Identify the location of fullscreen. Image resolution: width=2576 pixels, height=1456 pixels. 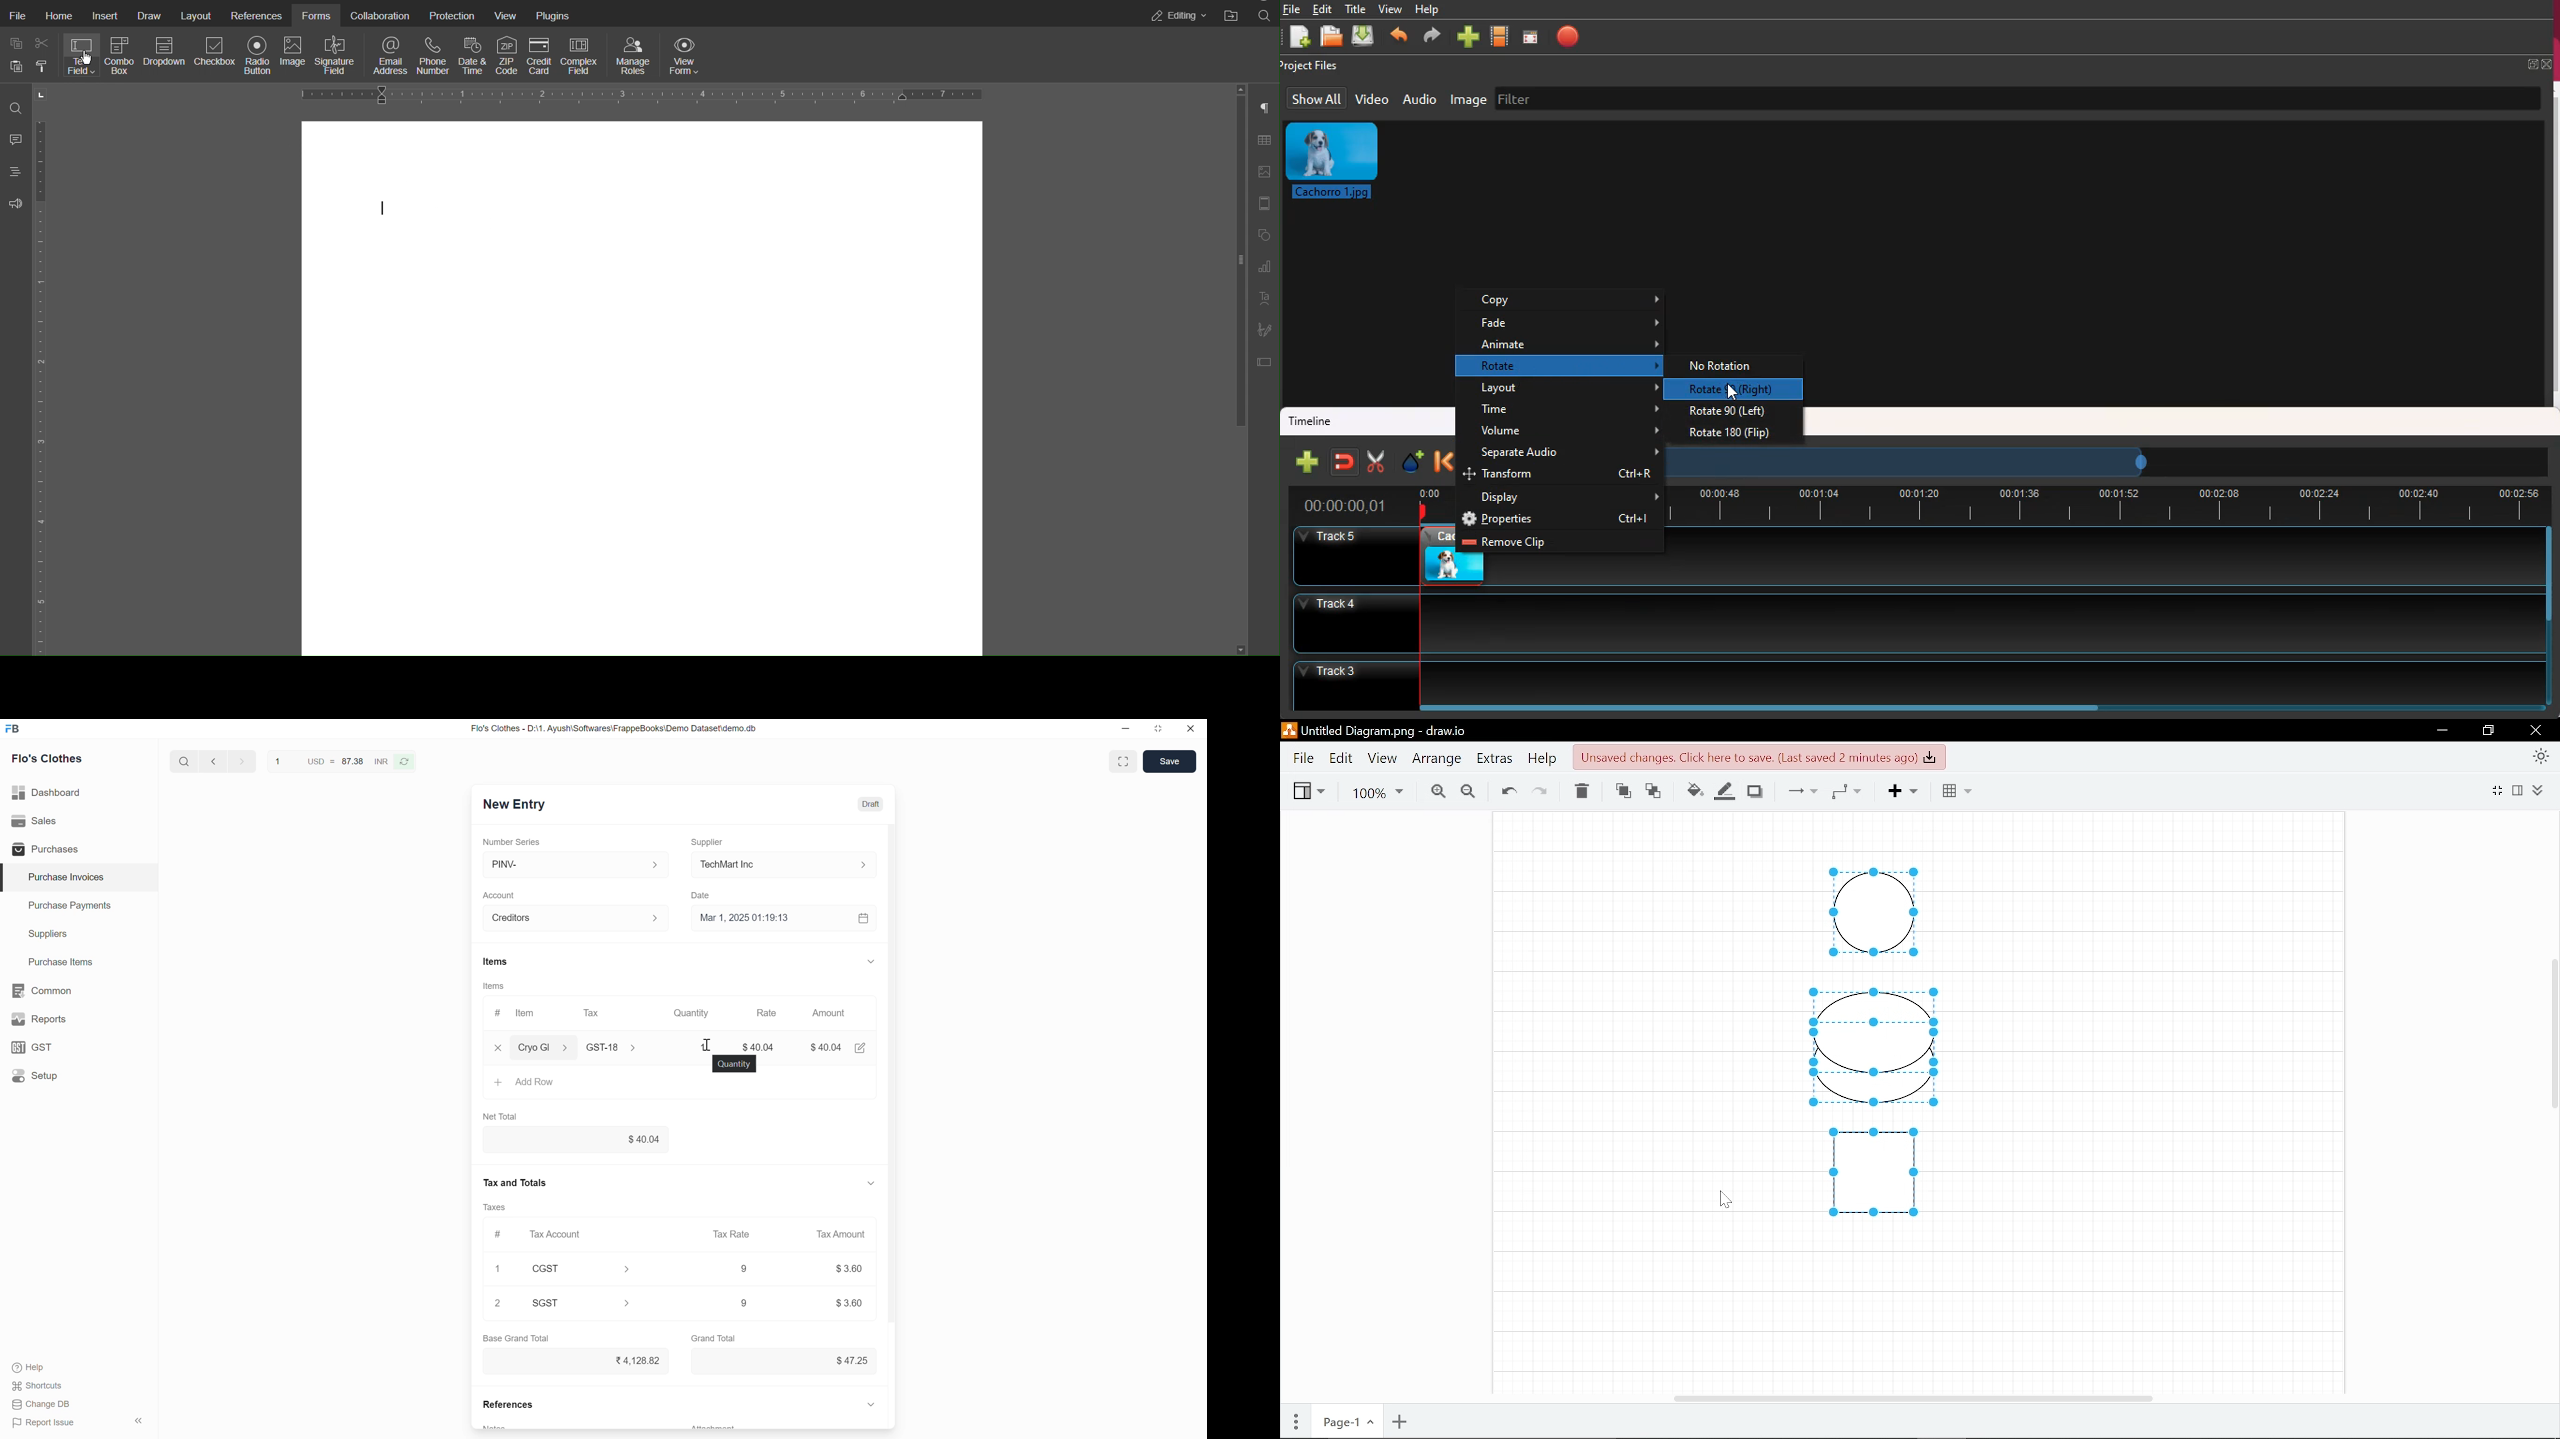
(2538, 62).